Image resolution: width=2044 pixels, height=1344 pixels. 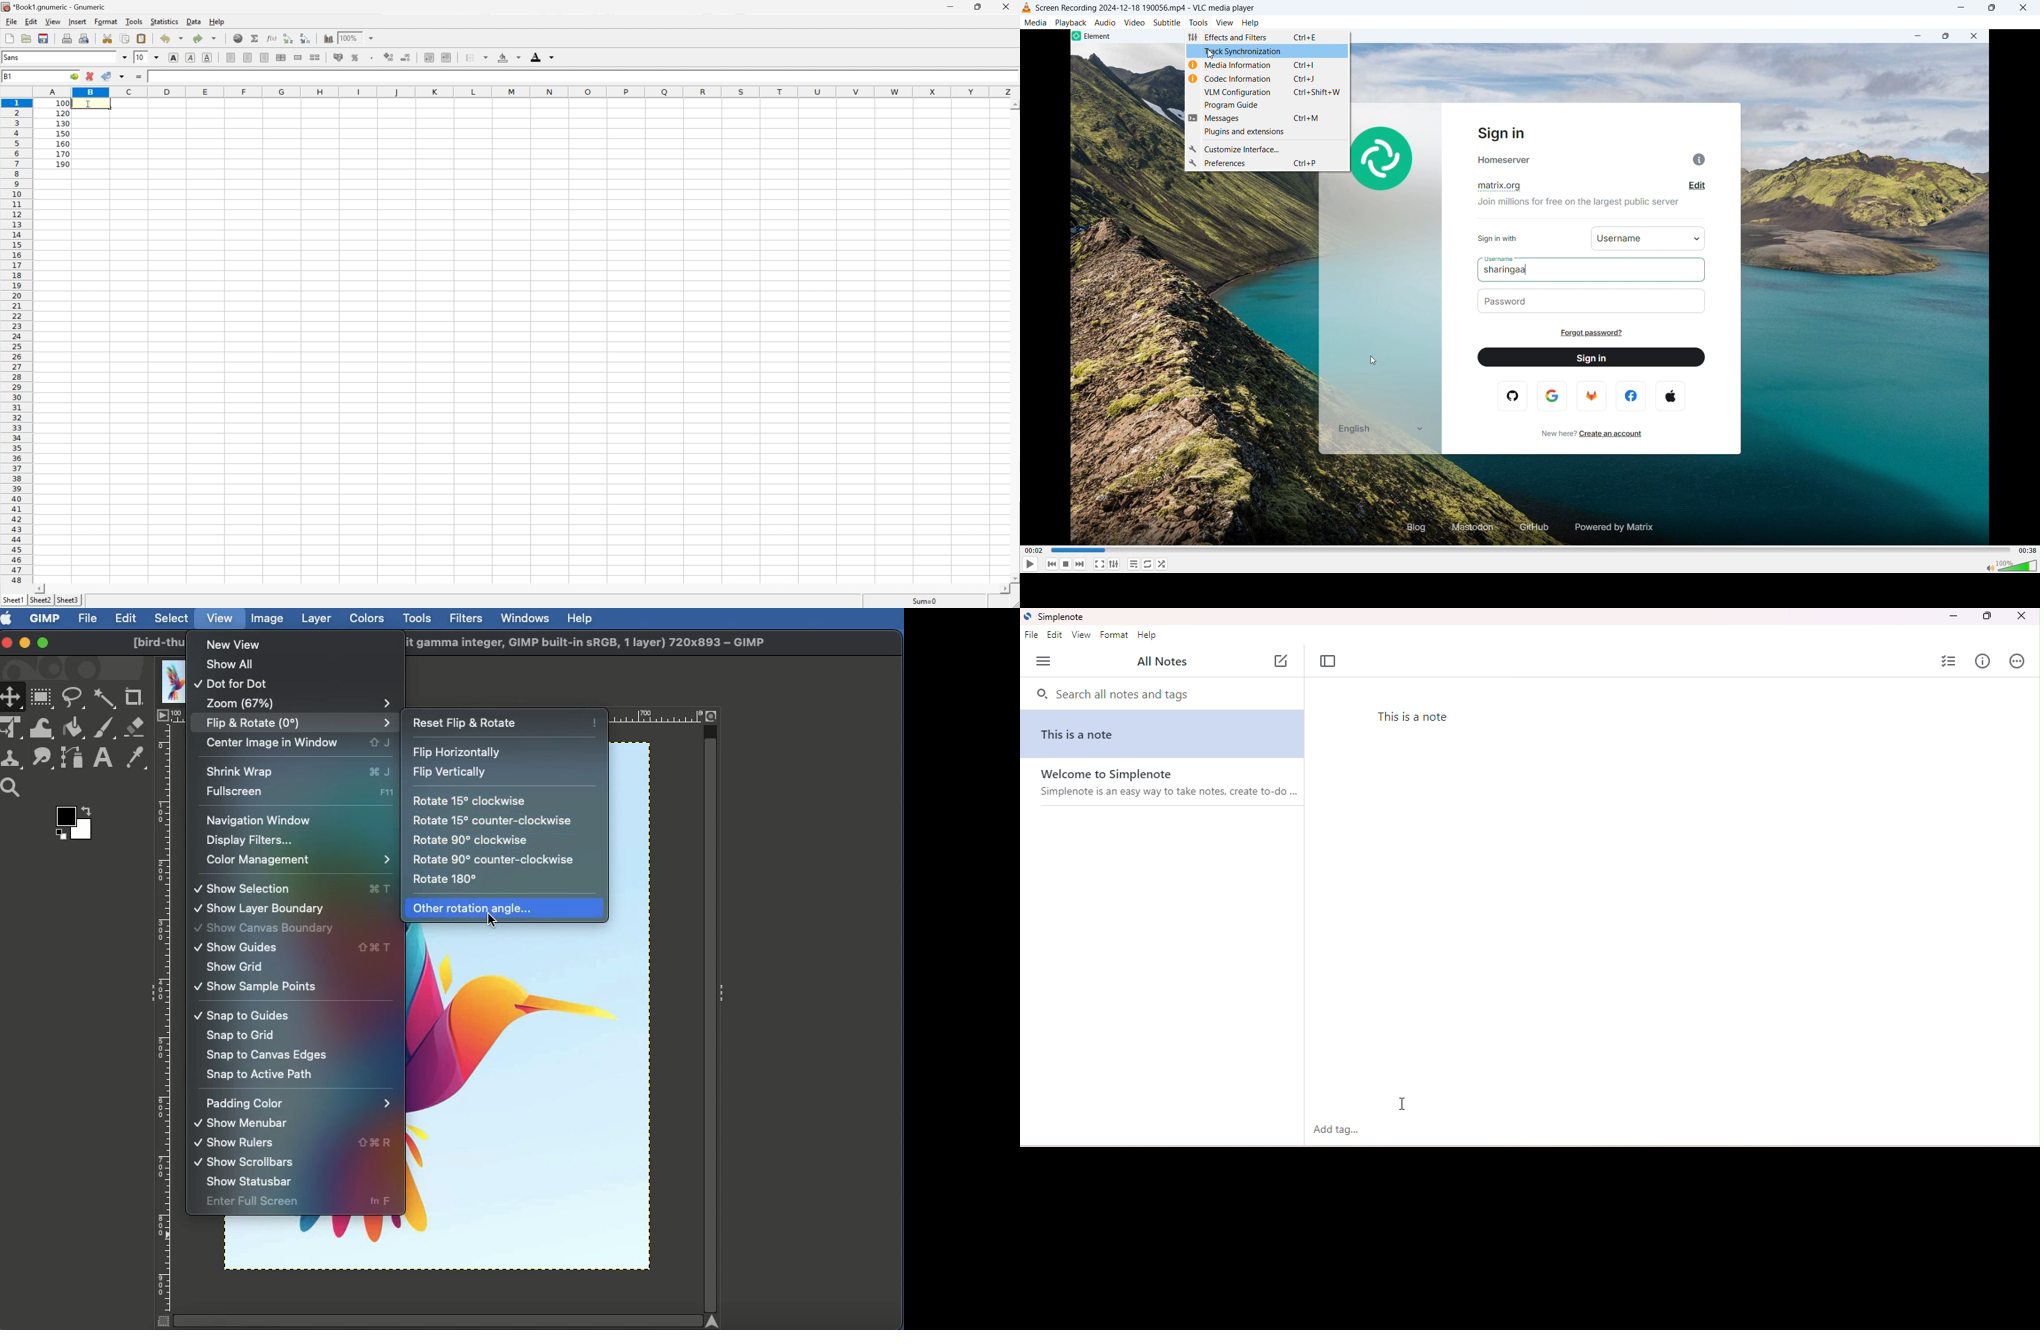 I want to click on new note, so click(x=1284, y=661).